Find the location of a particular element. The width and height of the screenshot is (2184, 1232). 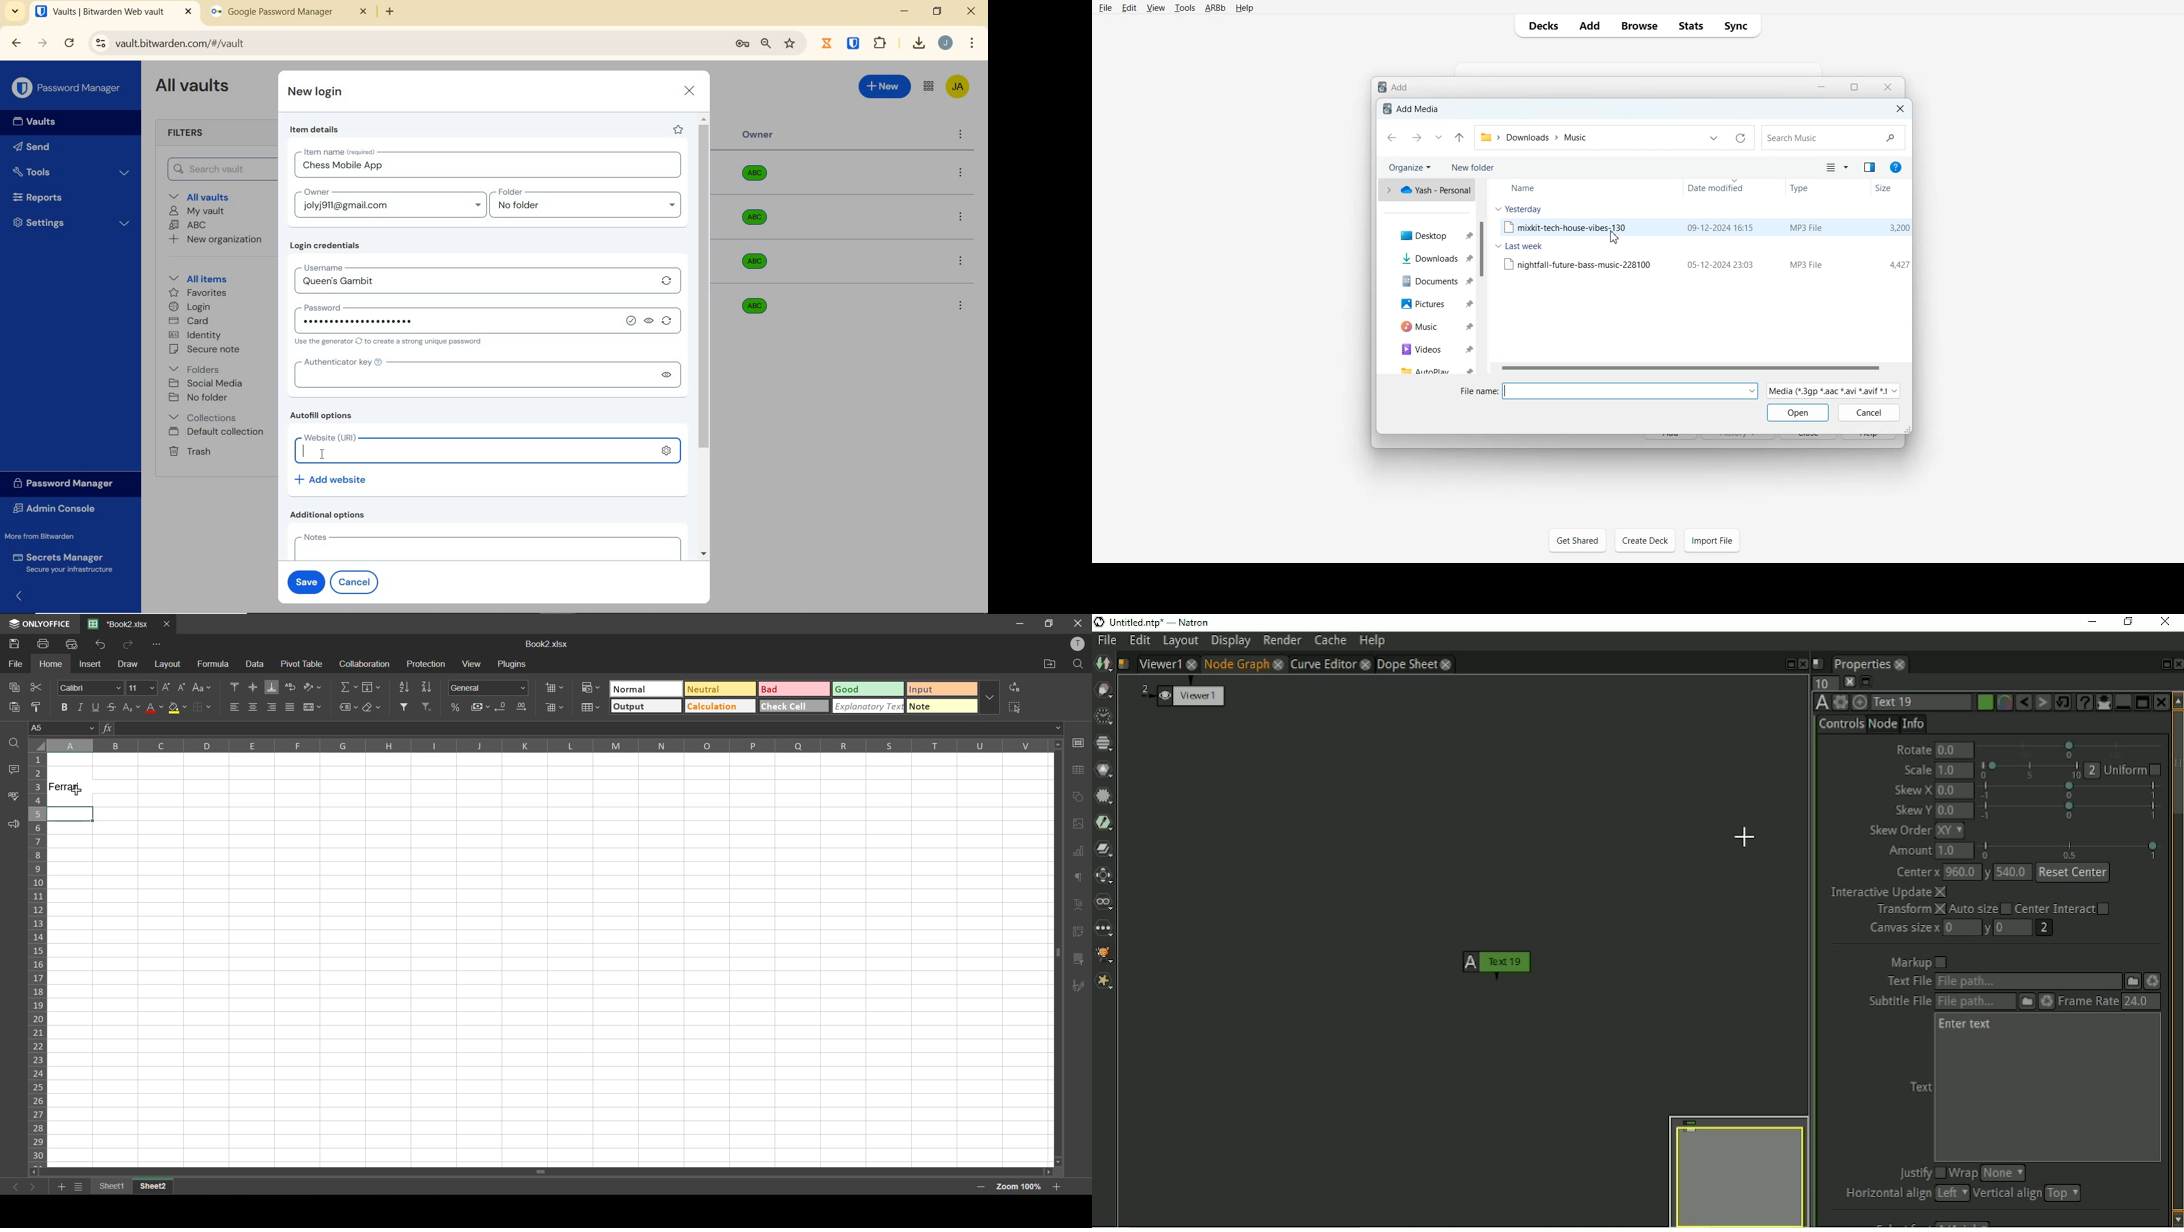

Search Vault is located at coordinates (218, 169).